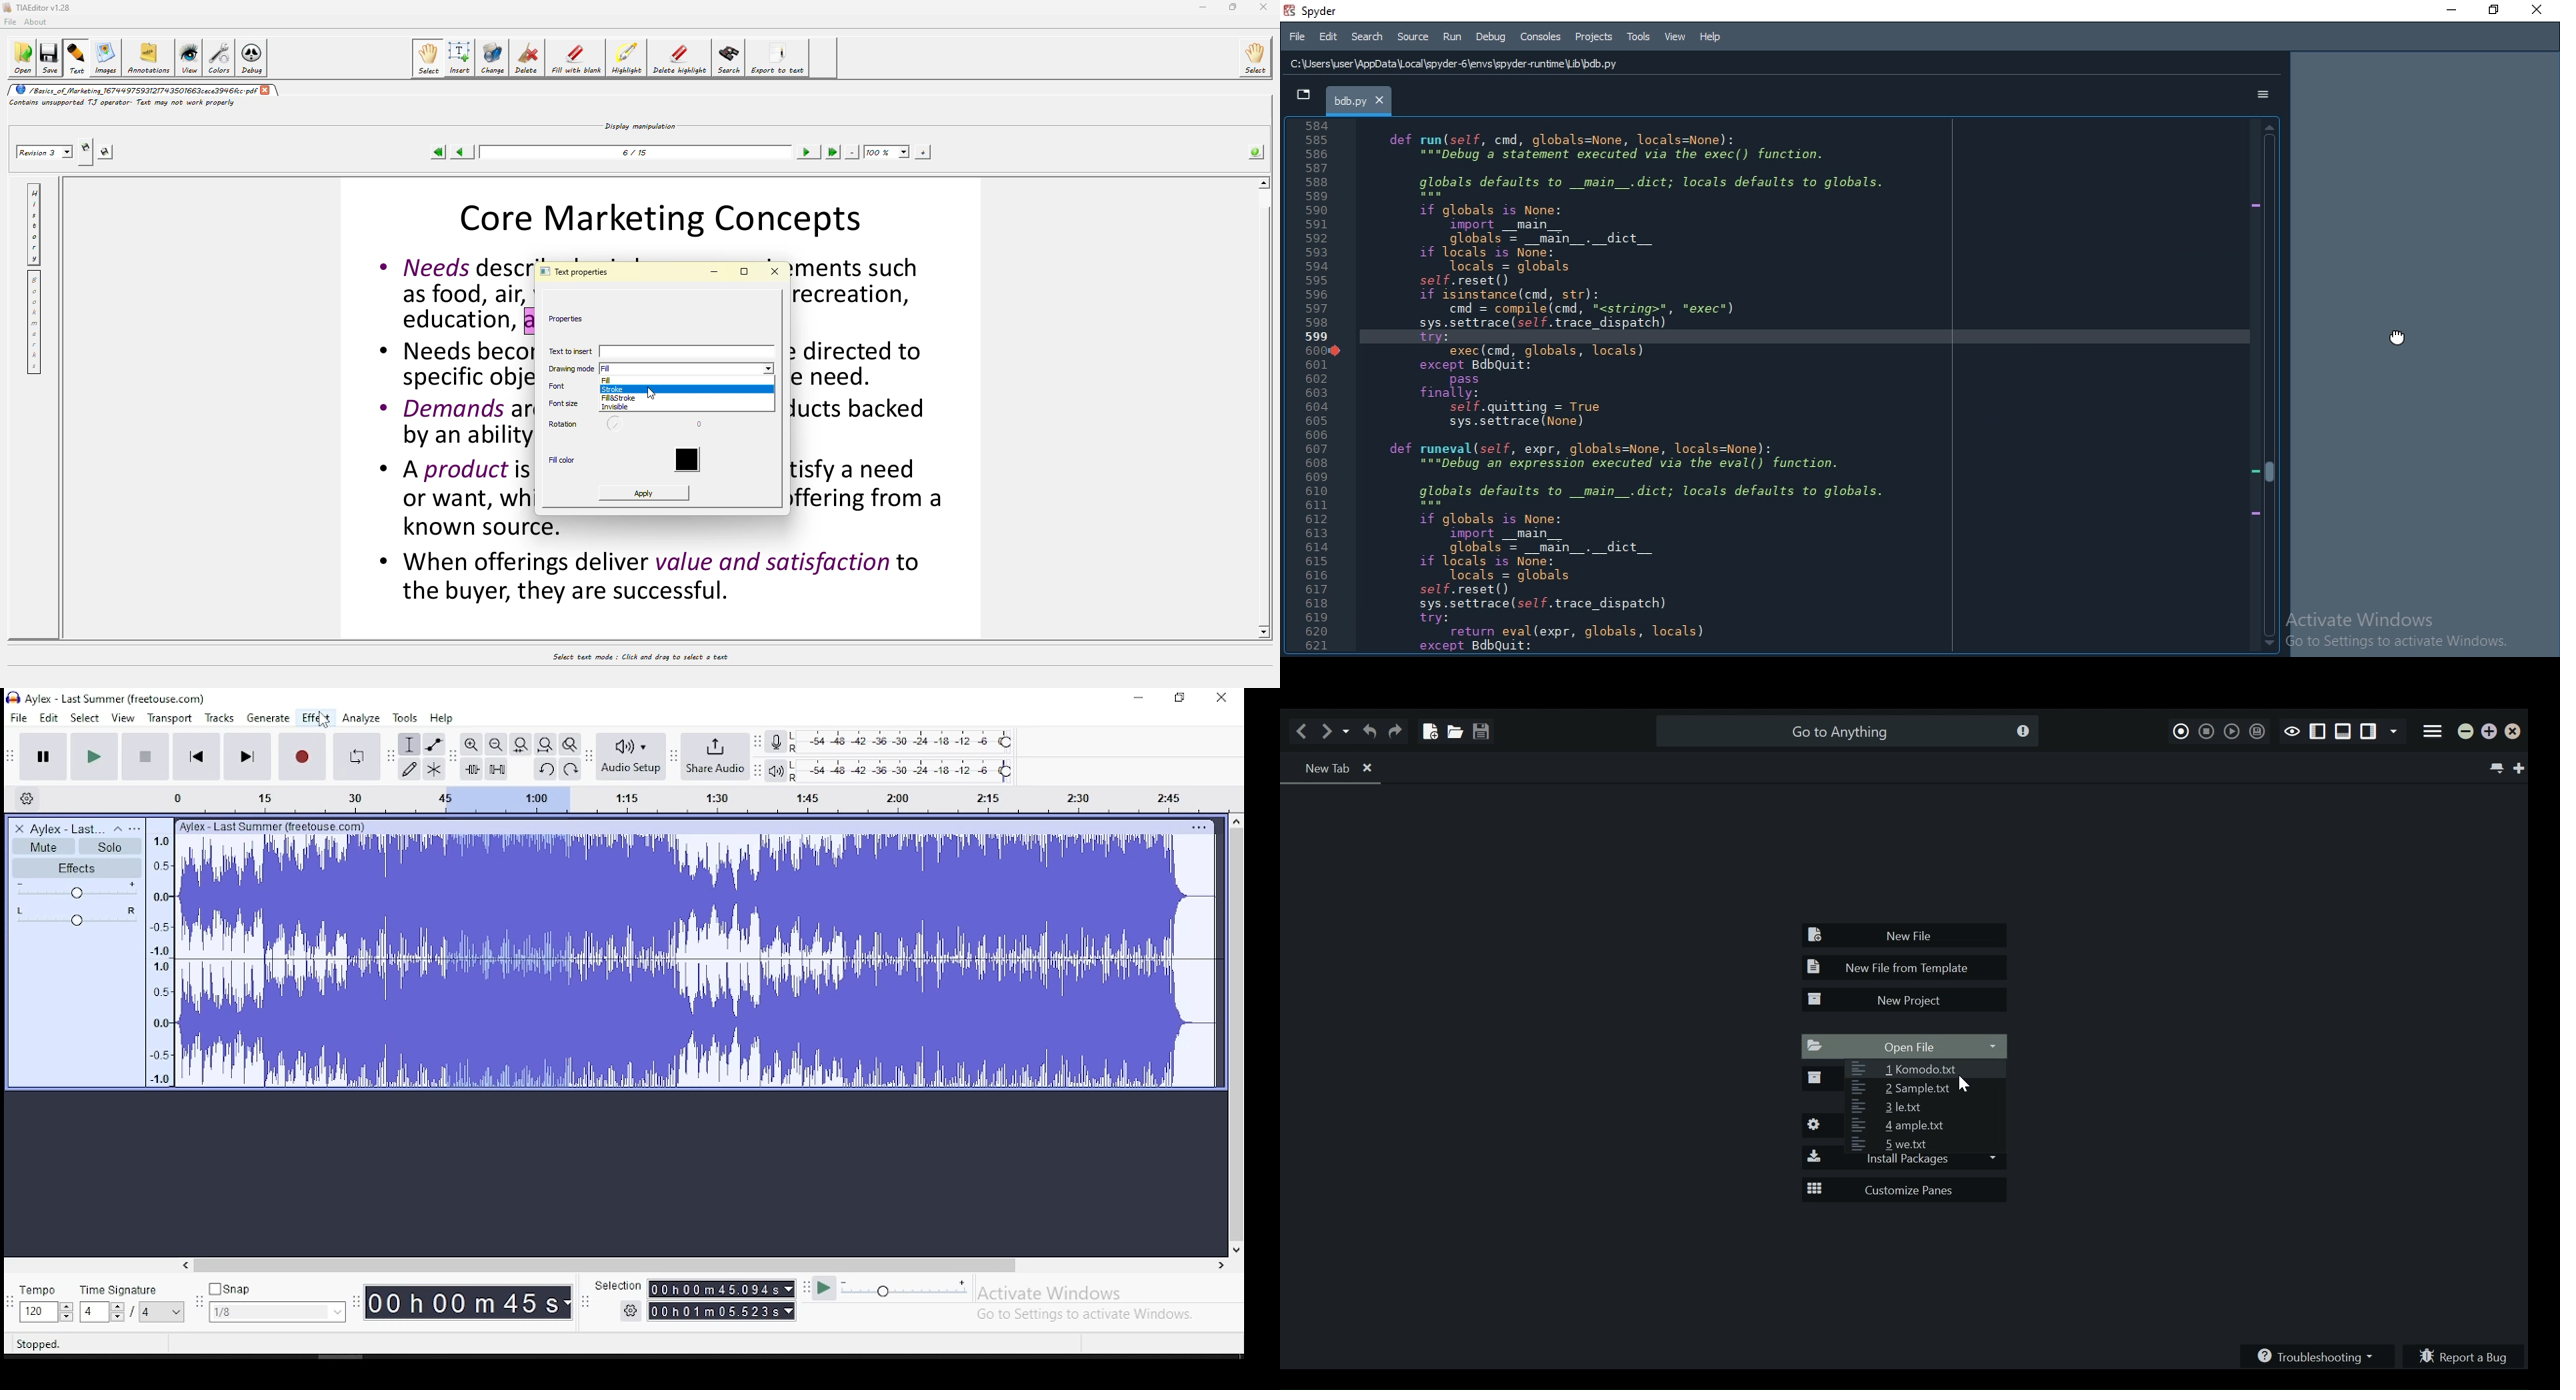 The image size is (2576, 1400). What do you see at coordinates (438, 153) in the screenshot?
I see `first page` at bounding box center [438, 153].